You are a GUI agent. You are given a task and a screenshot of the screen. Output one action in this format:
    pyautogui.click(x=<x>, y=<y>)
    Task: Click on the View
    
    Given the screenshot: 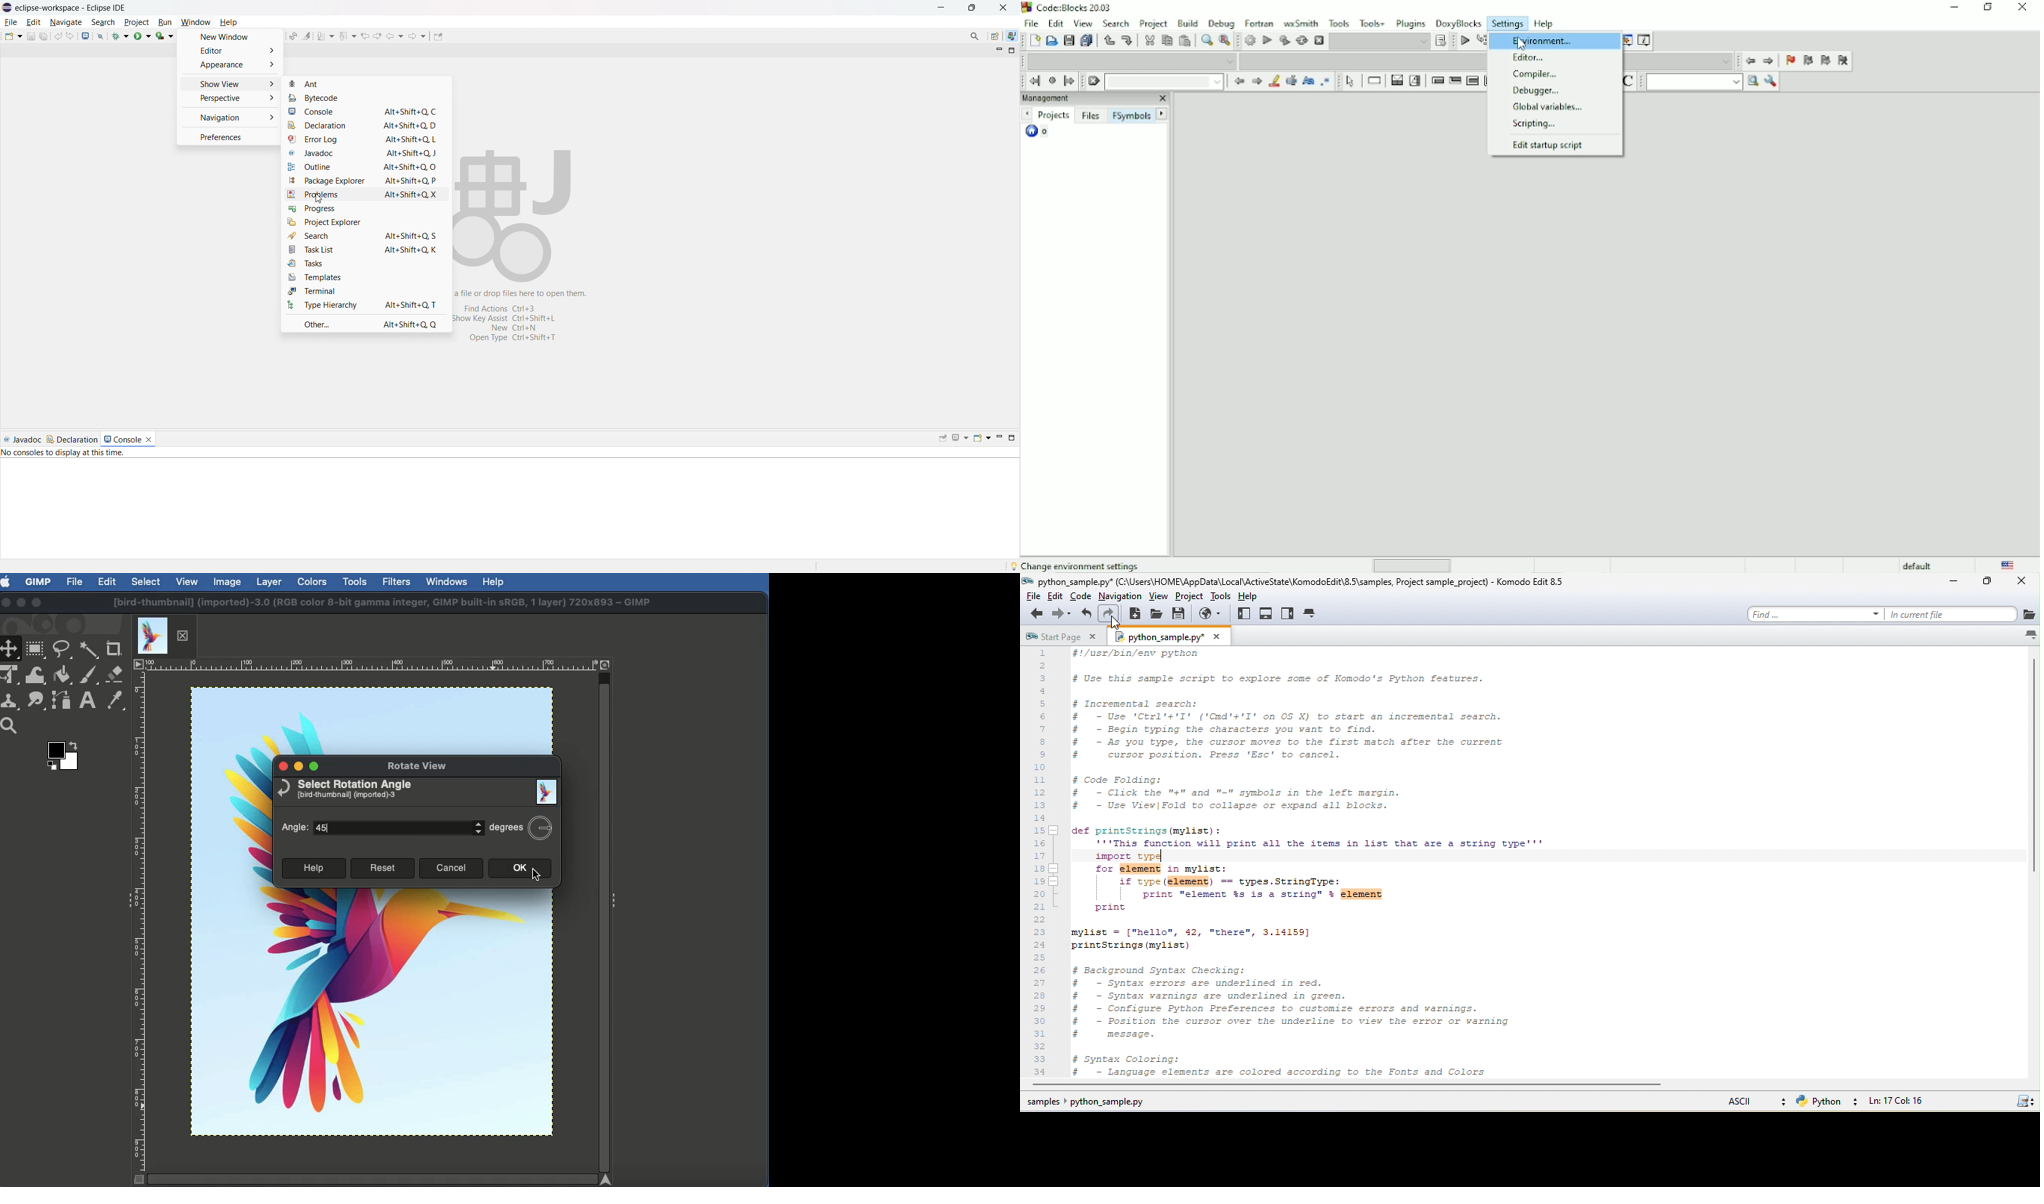 What is the action you would take?
    pyautogui.click(x=1084, y=23)
    